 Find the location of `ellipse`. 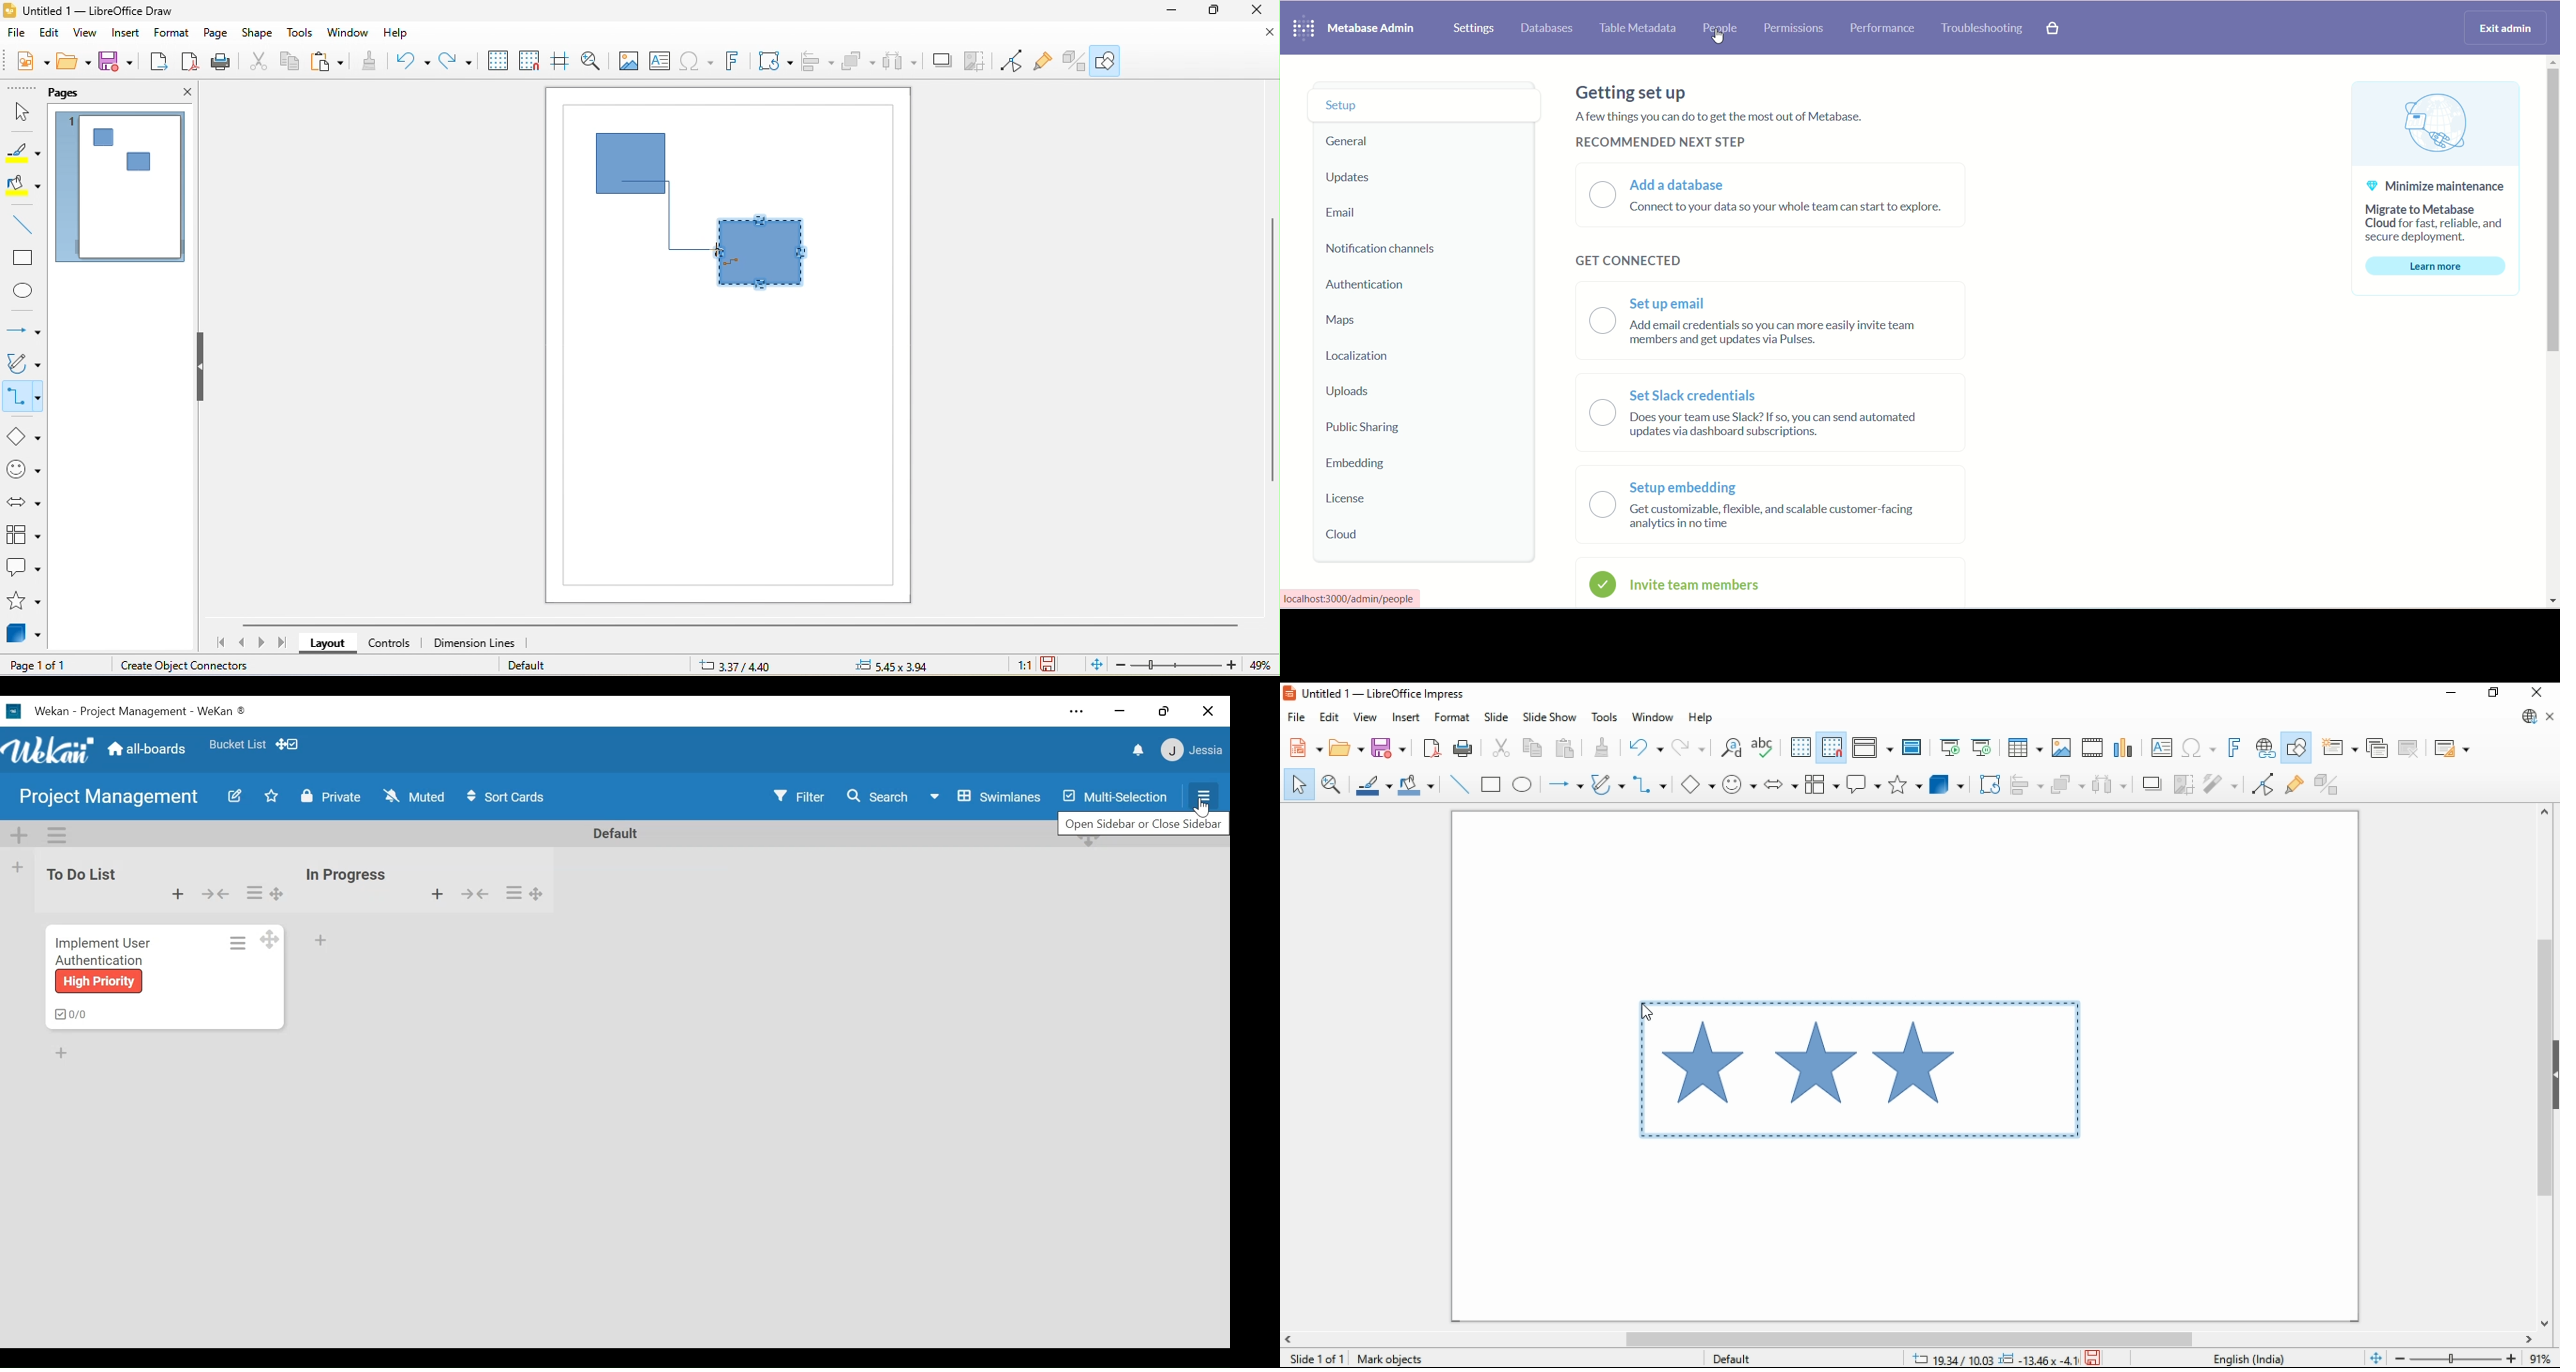

ellipse is located at coordinates (22, 291).